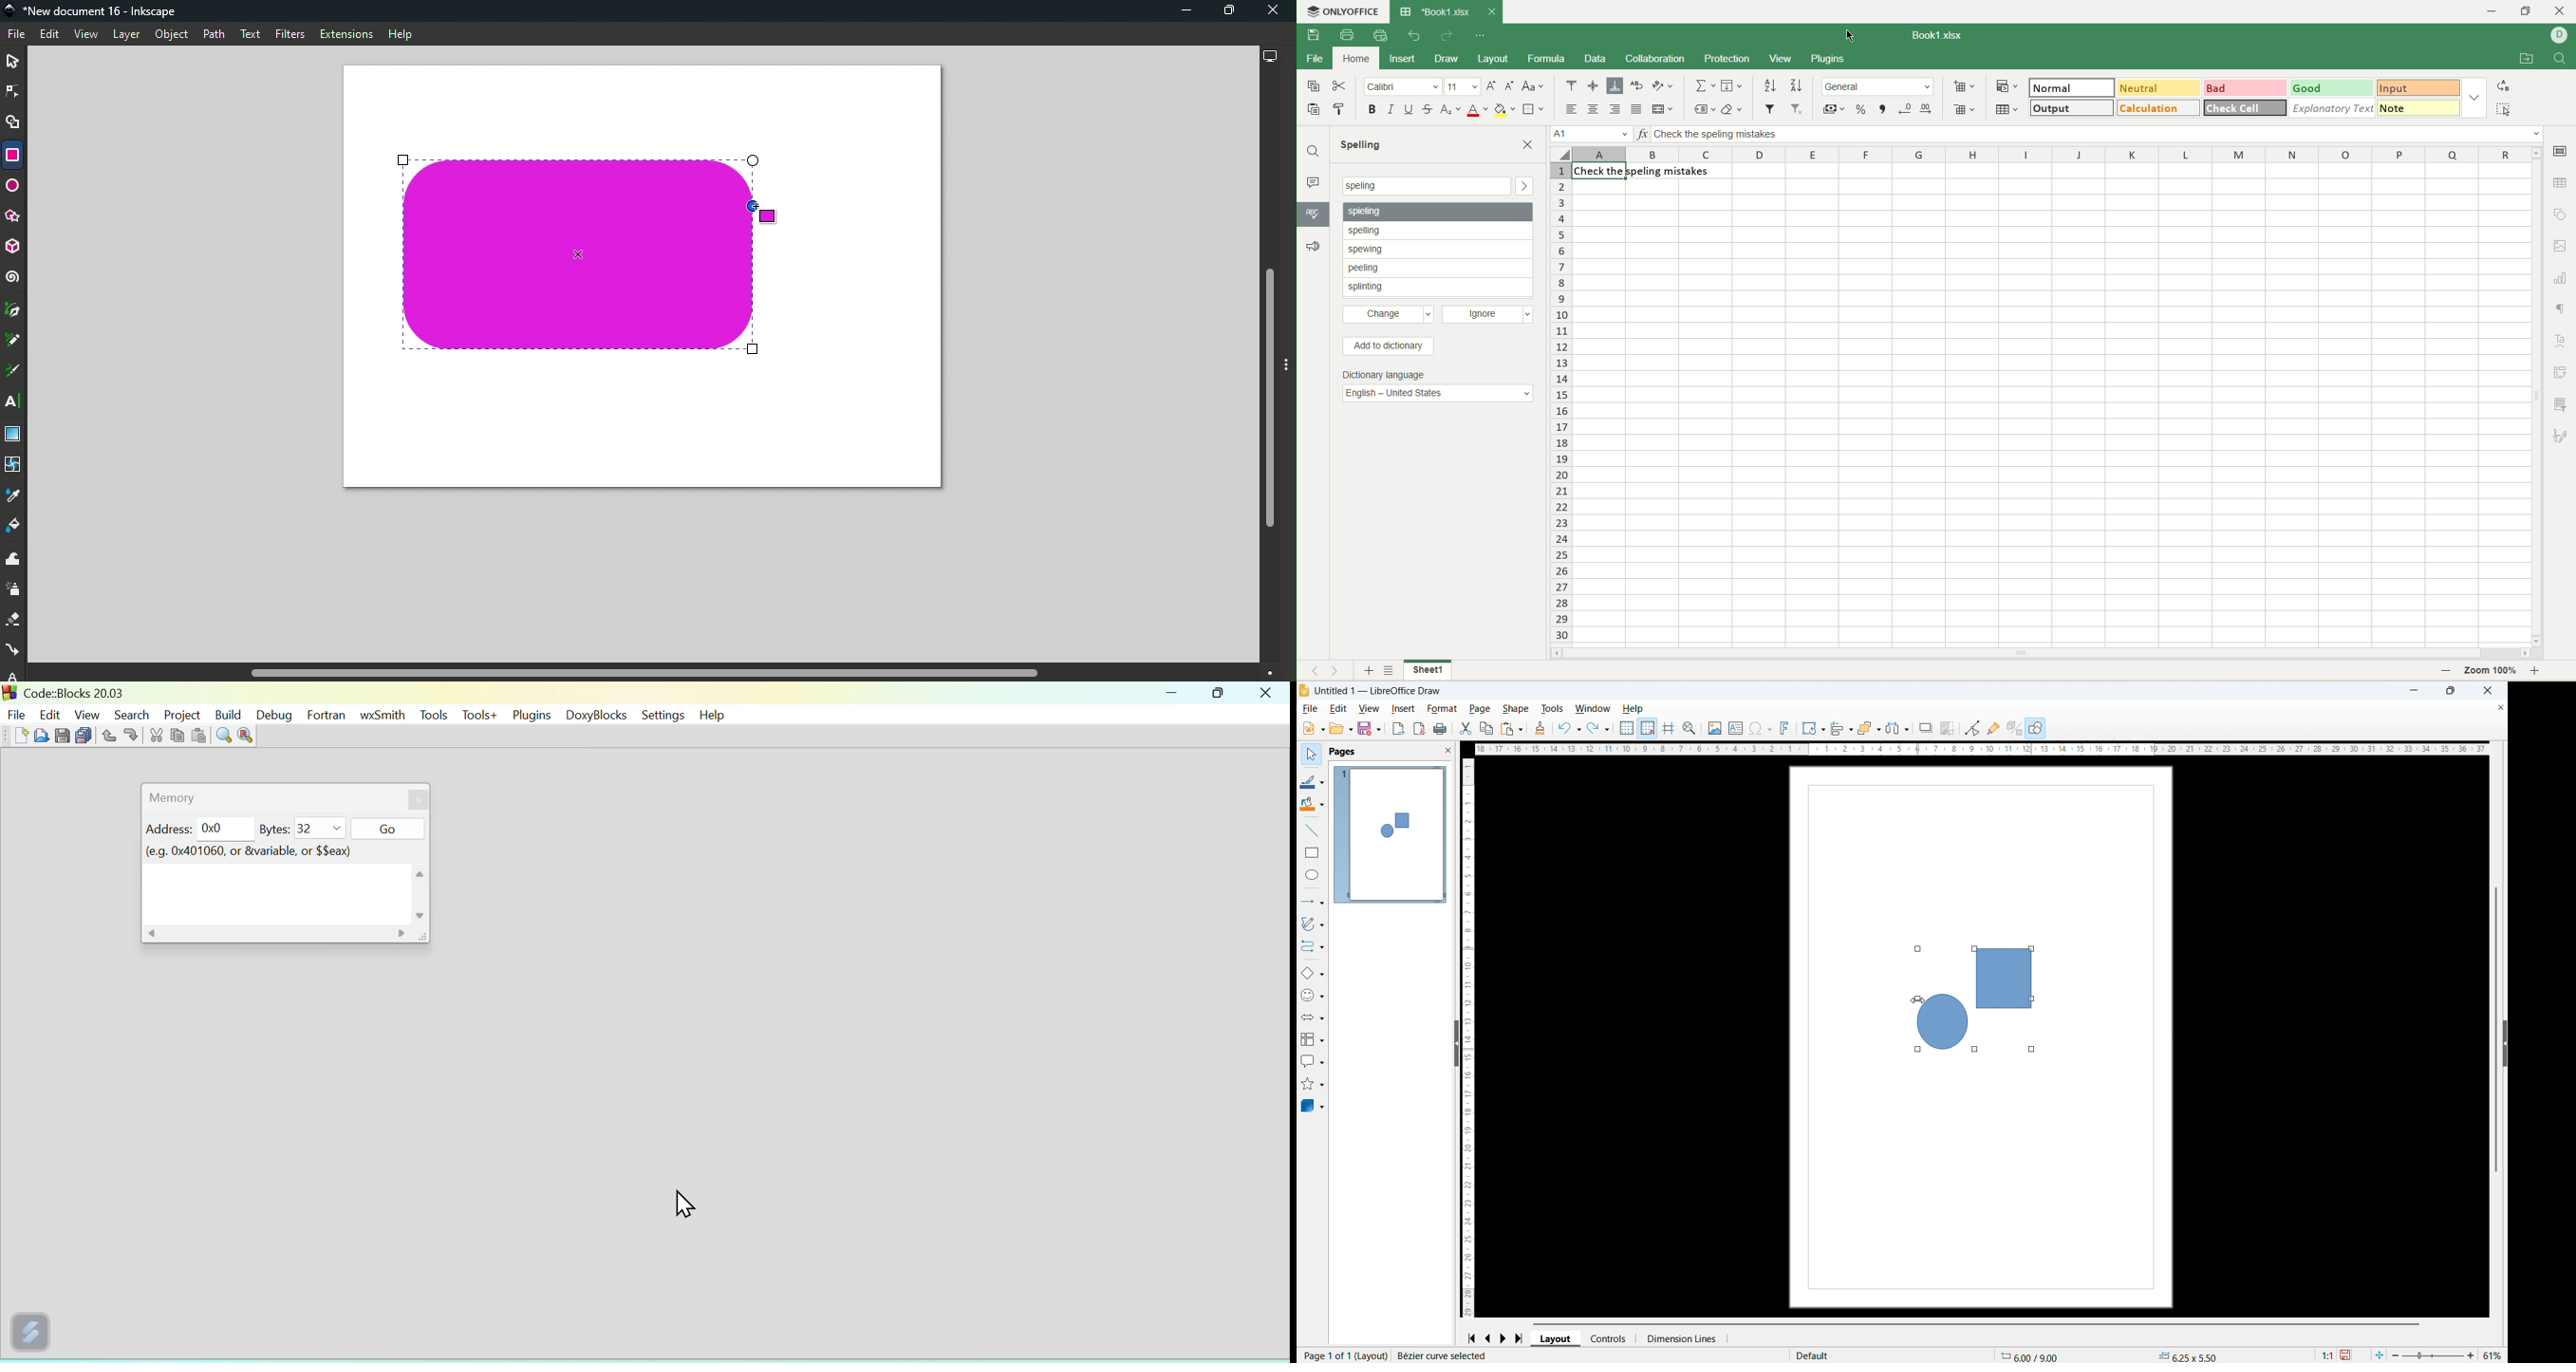 The width and height of the screenshot is (2576, 1372). I want to click on save , so click(60, 736).